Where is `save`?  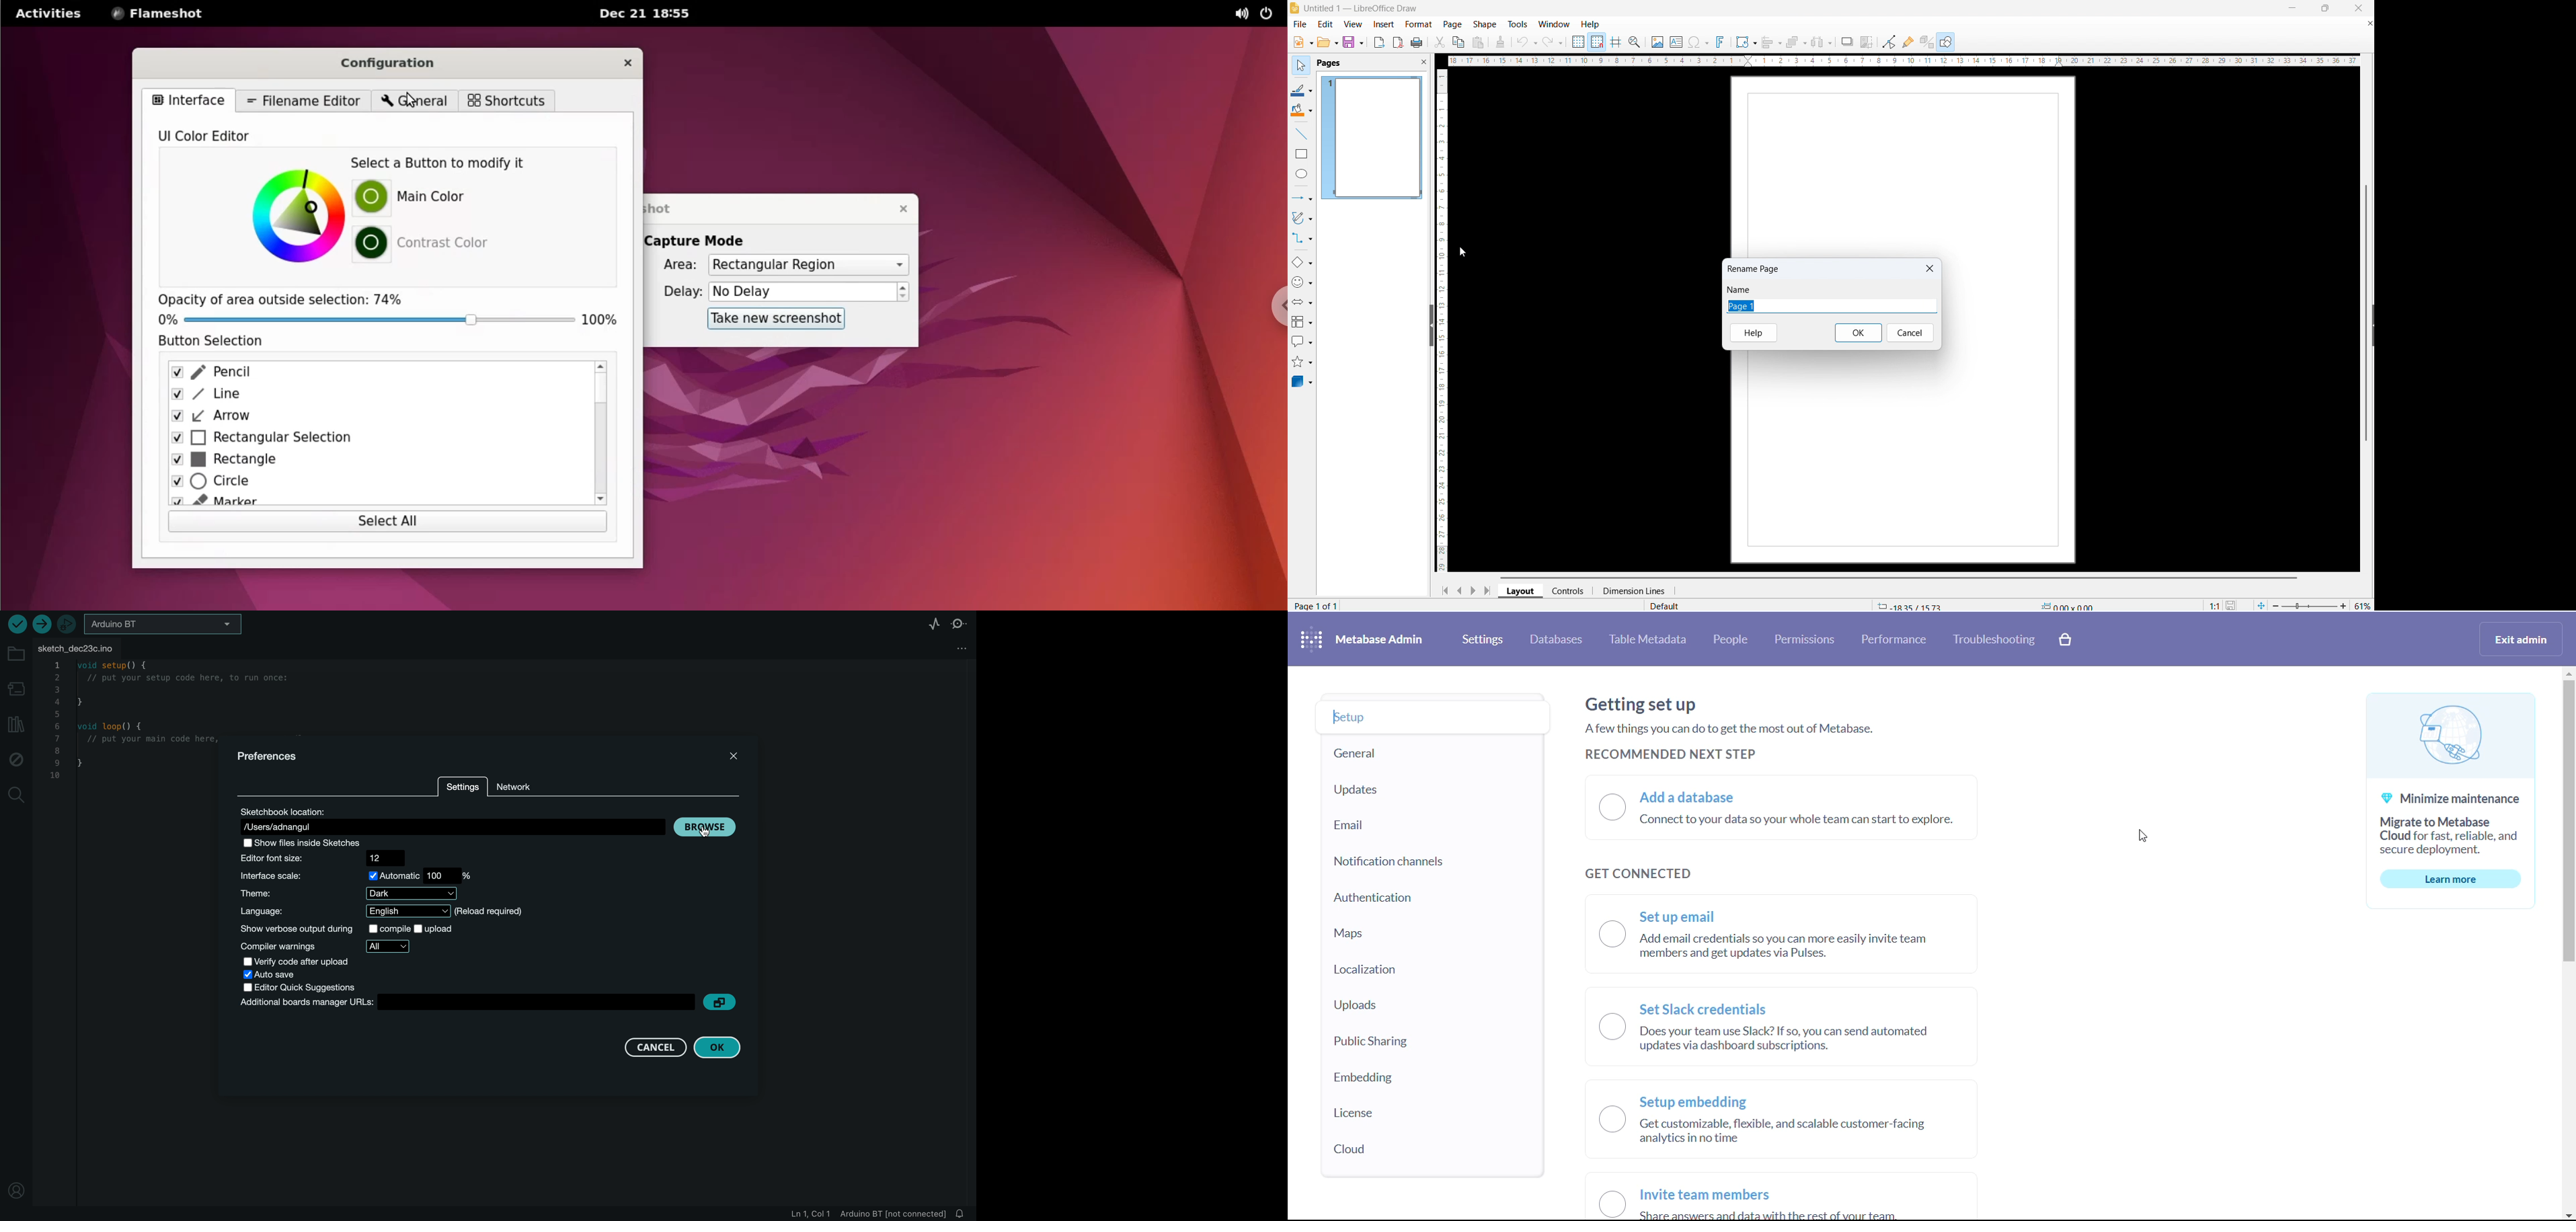
save is located at coordinates (2233, 604).